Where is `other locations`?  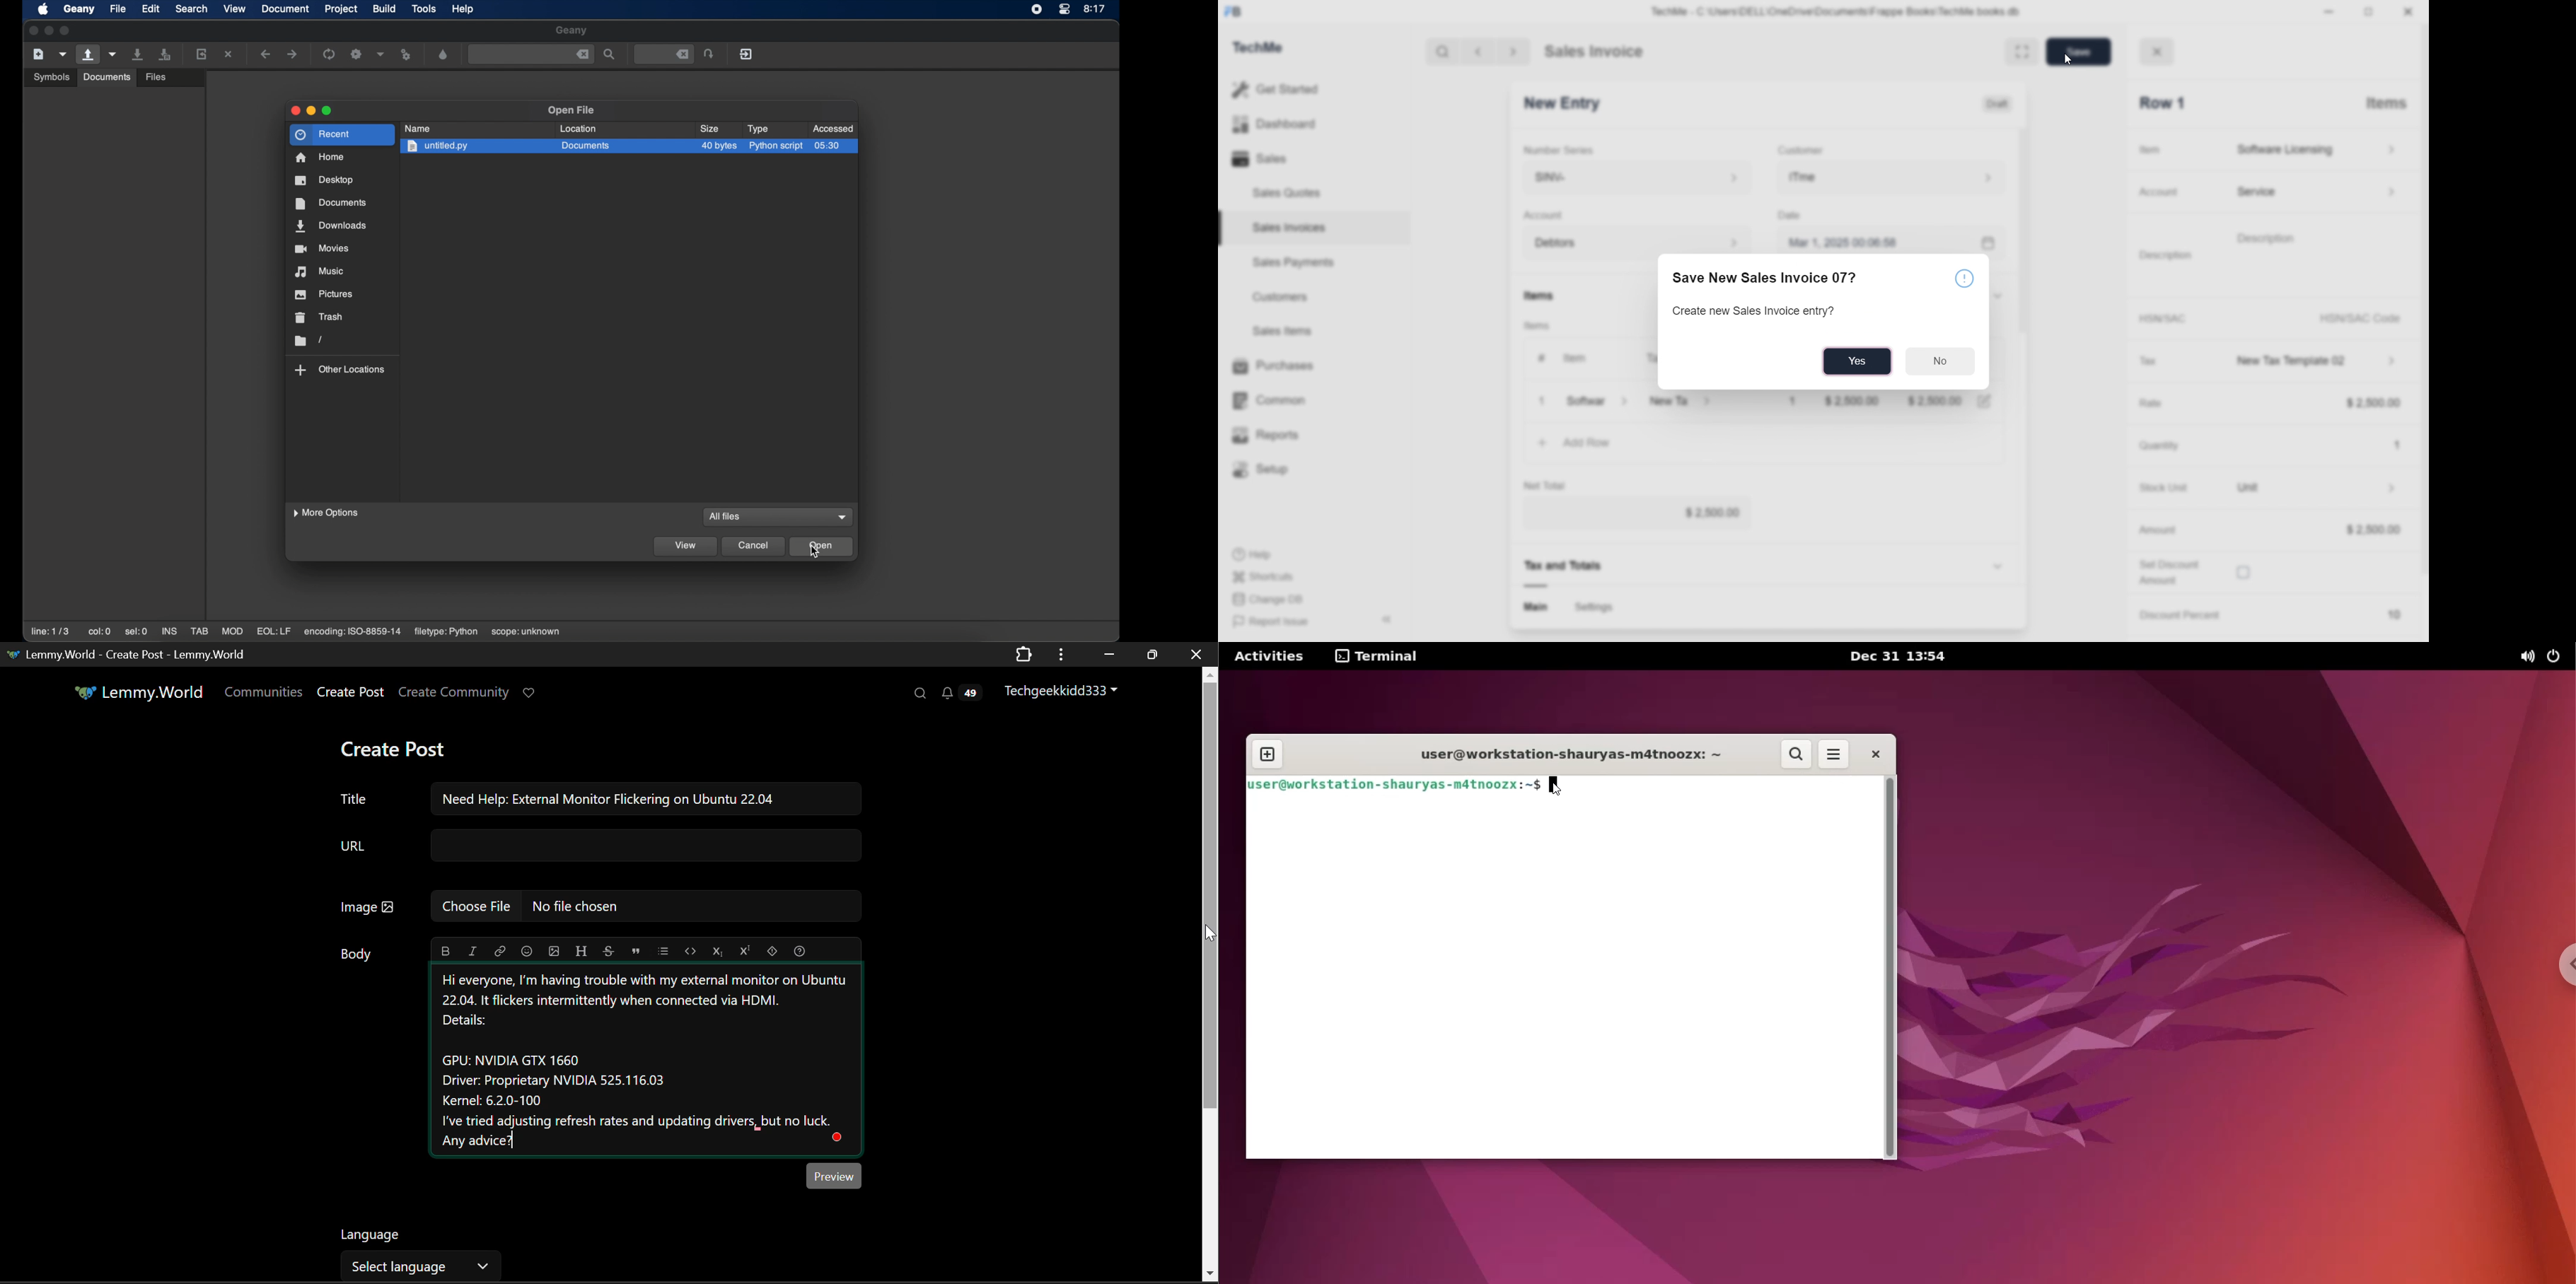
other locations is located at coordinates (340, 370).